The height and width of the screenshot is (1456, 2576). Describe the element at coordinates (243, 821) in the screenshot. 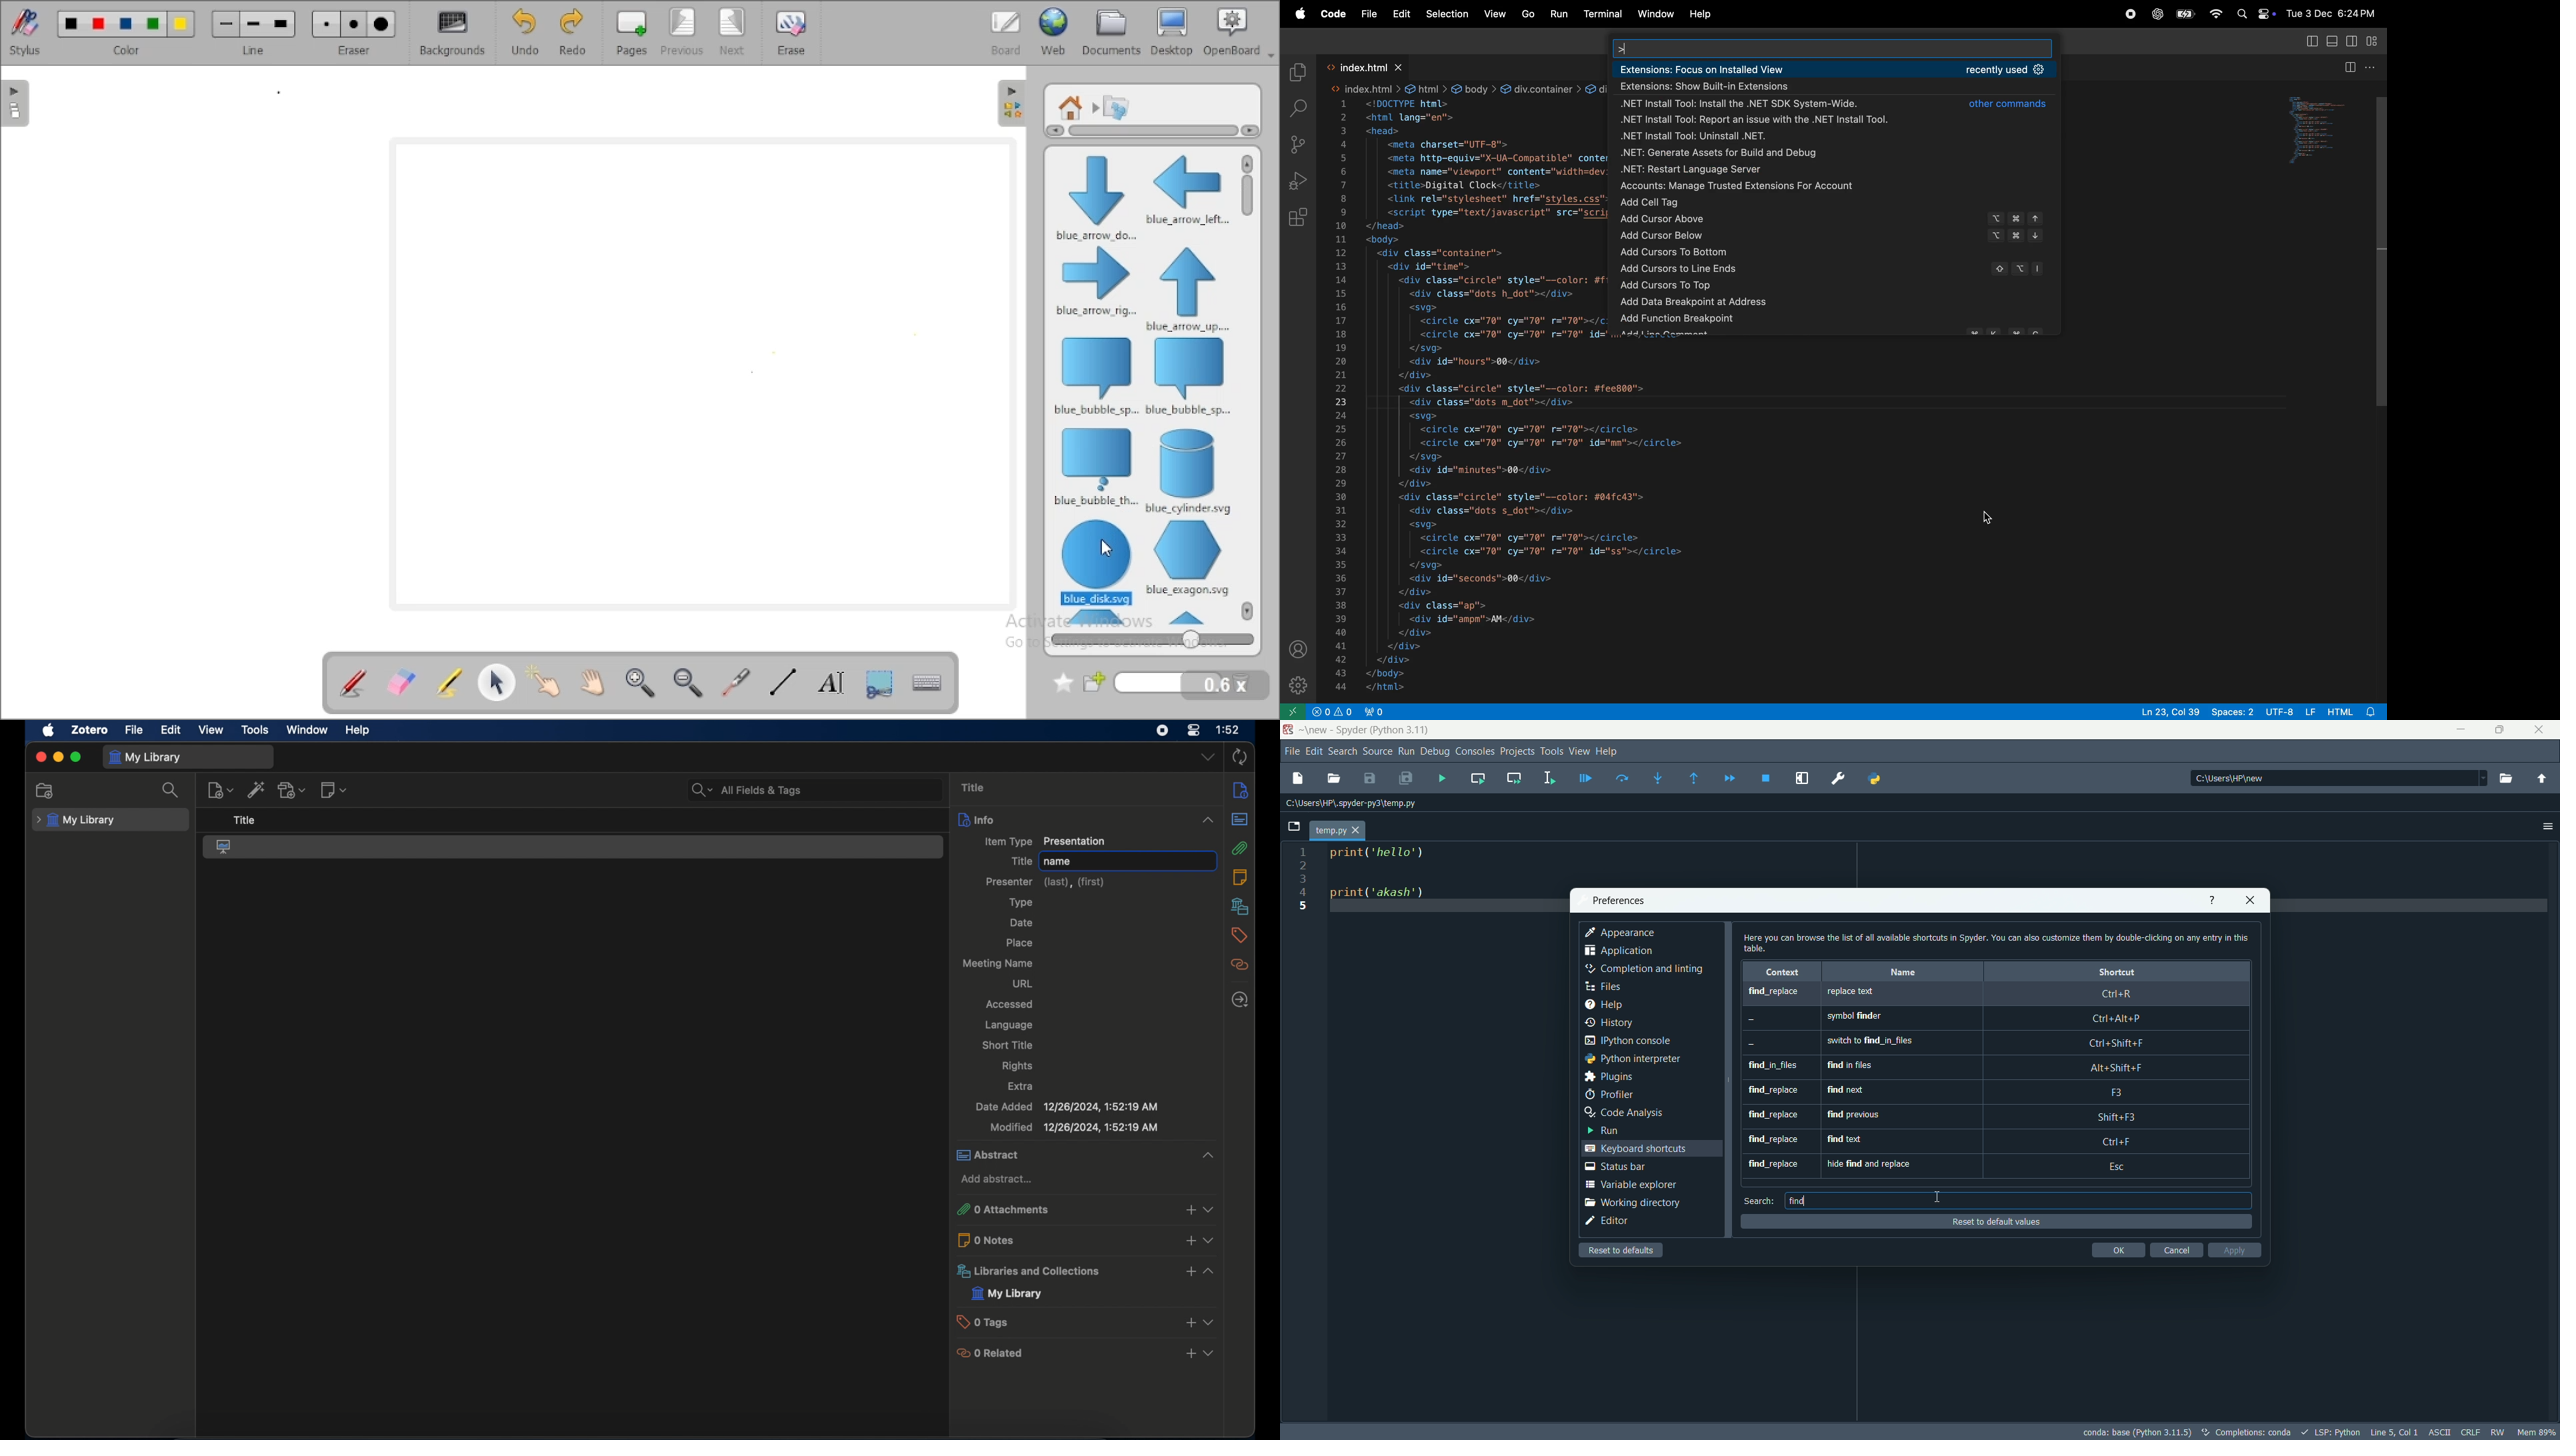

I see `title` at that location.